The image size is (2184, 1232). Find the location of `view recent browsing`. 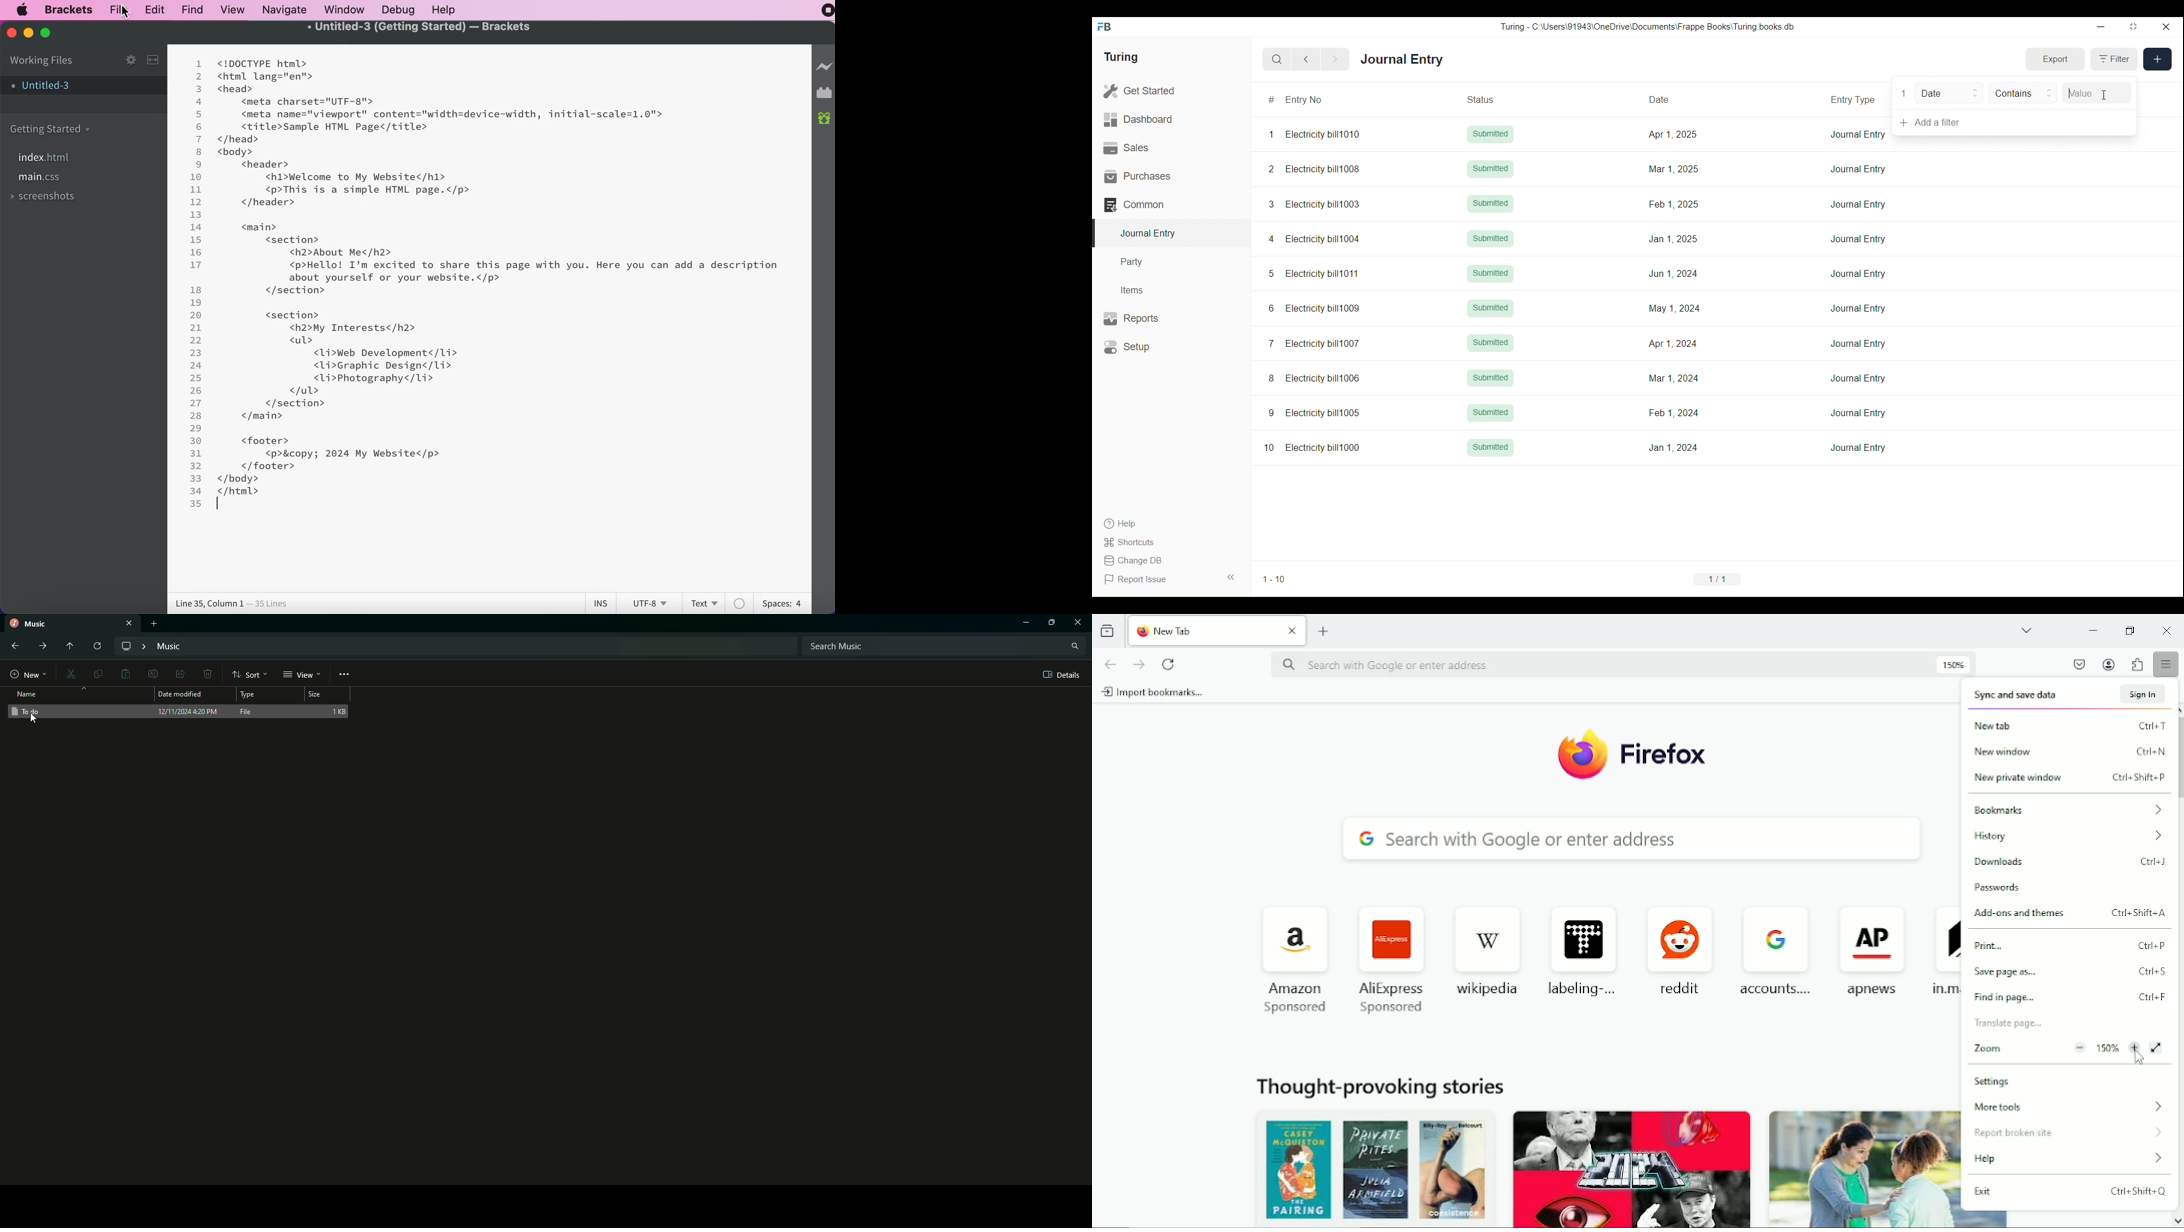

view recent browsing is located at coordinates (1107, 631).